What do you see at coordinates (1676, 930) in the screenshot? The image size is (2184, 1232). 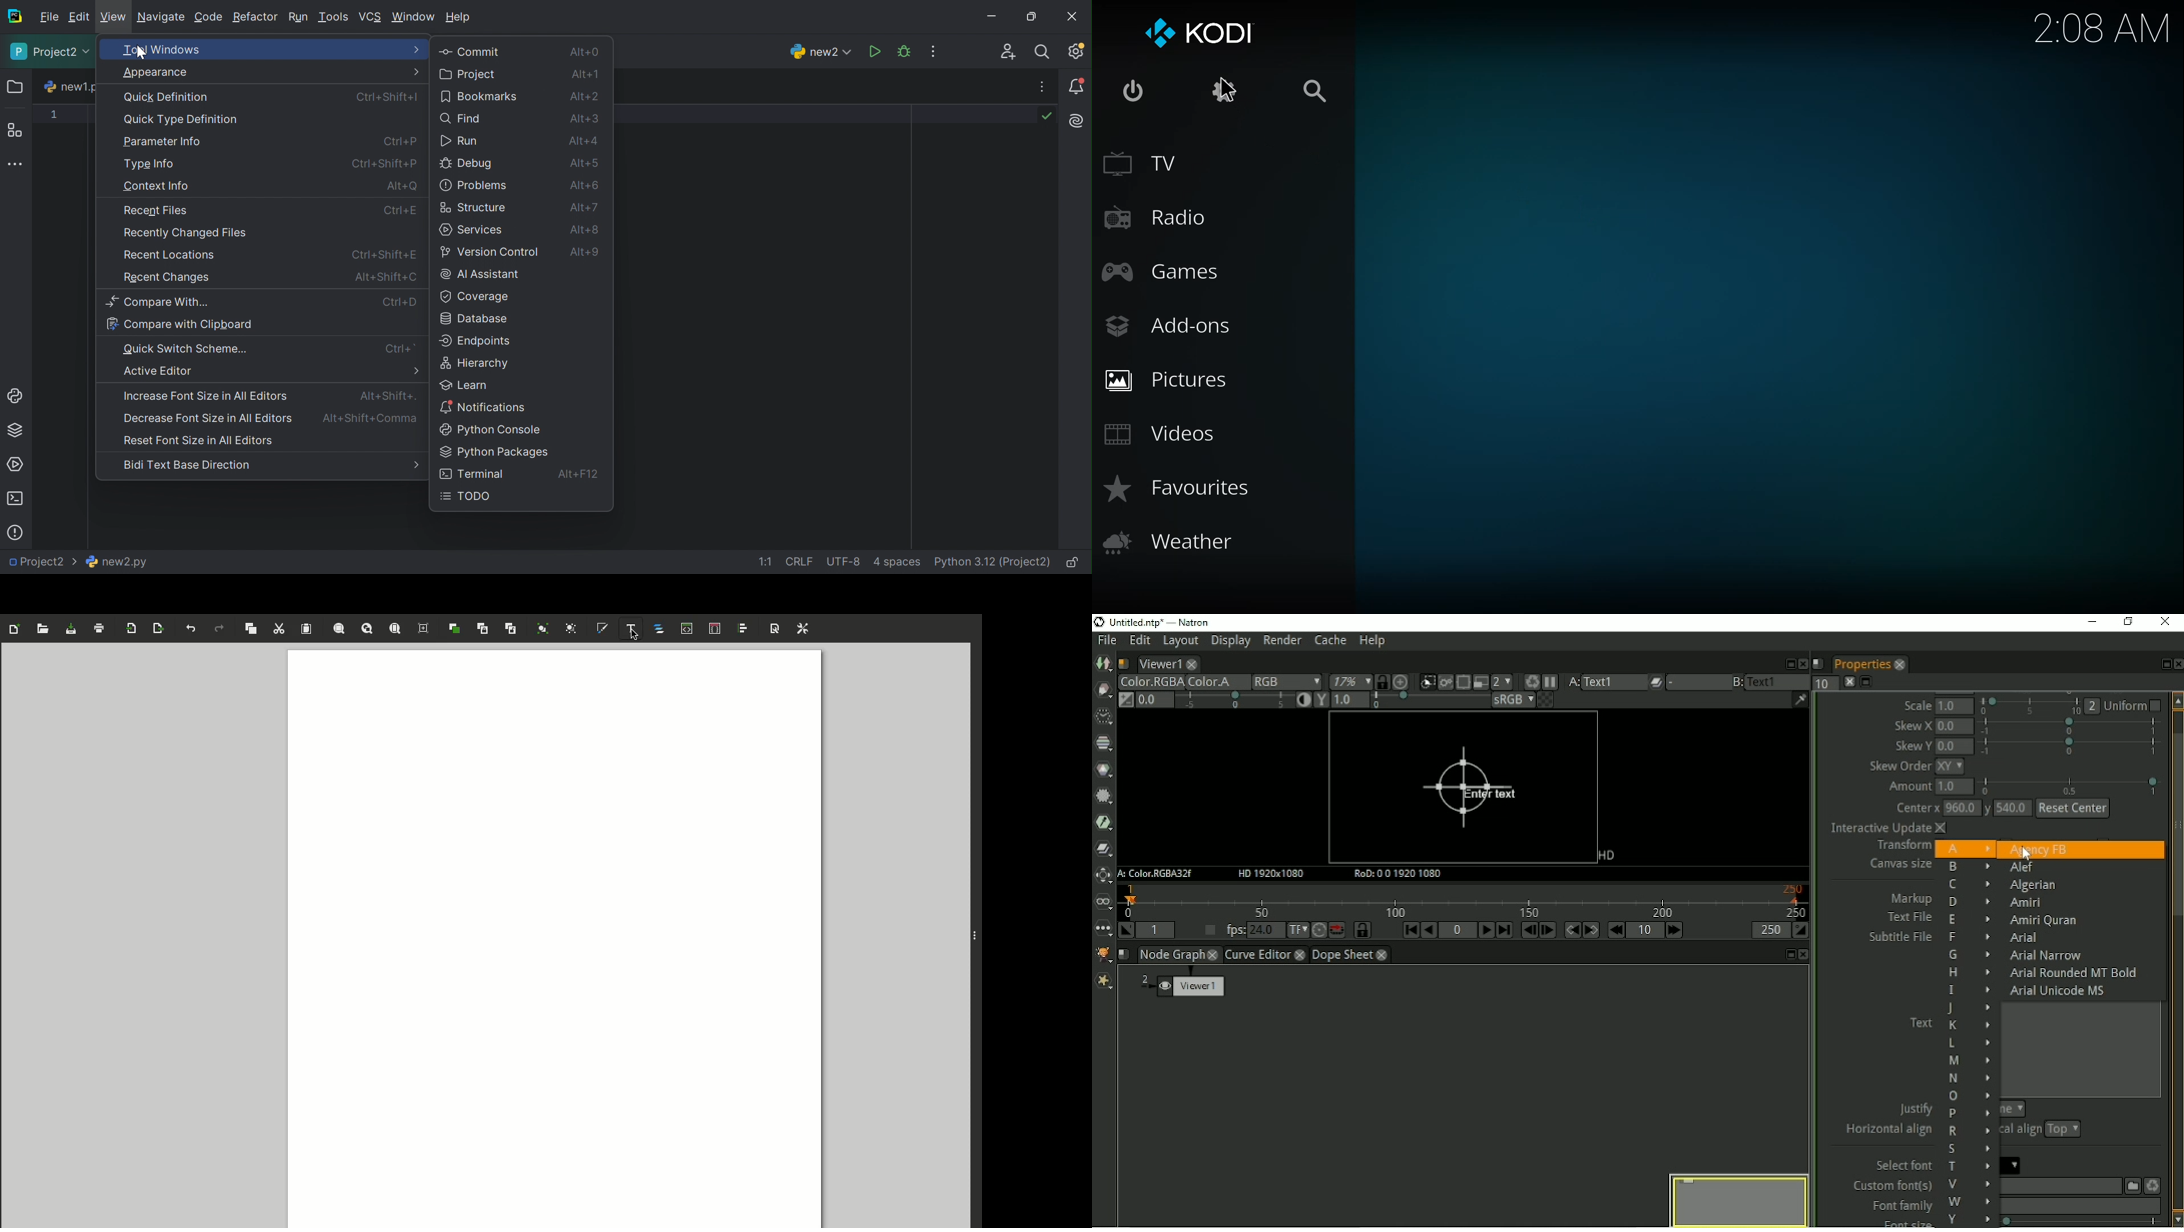 I see `Next increment` at bounding box center [1676, 930].